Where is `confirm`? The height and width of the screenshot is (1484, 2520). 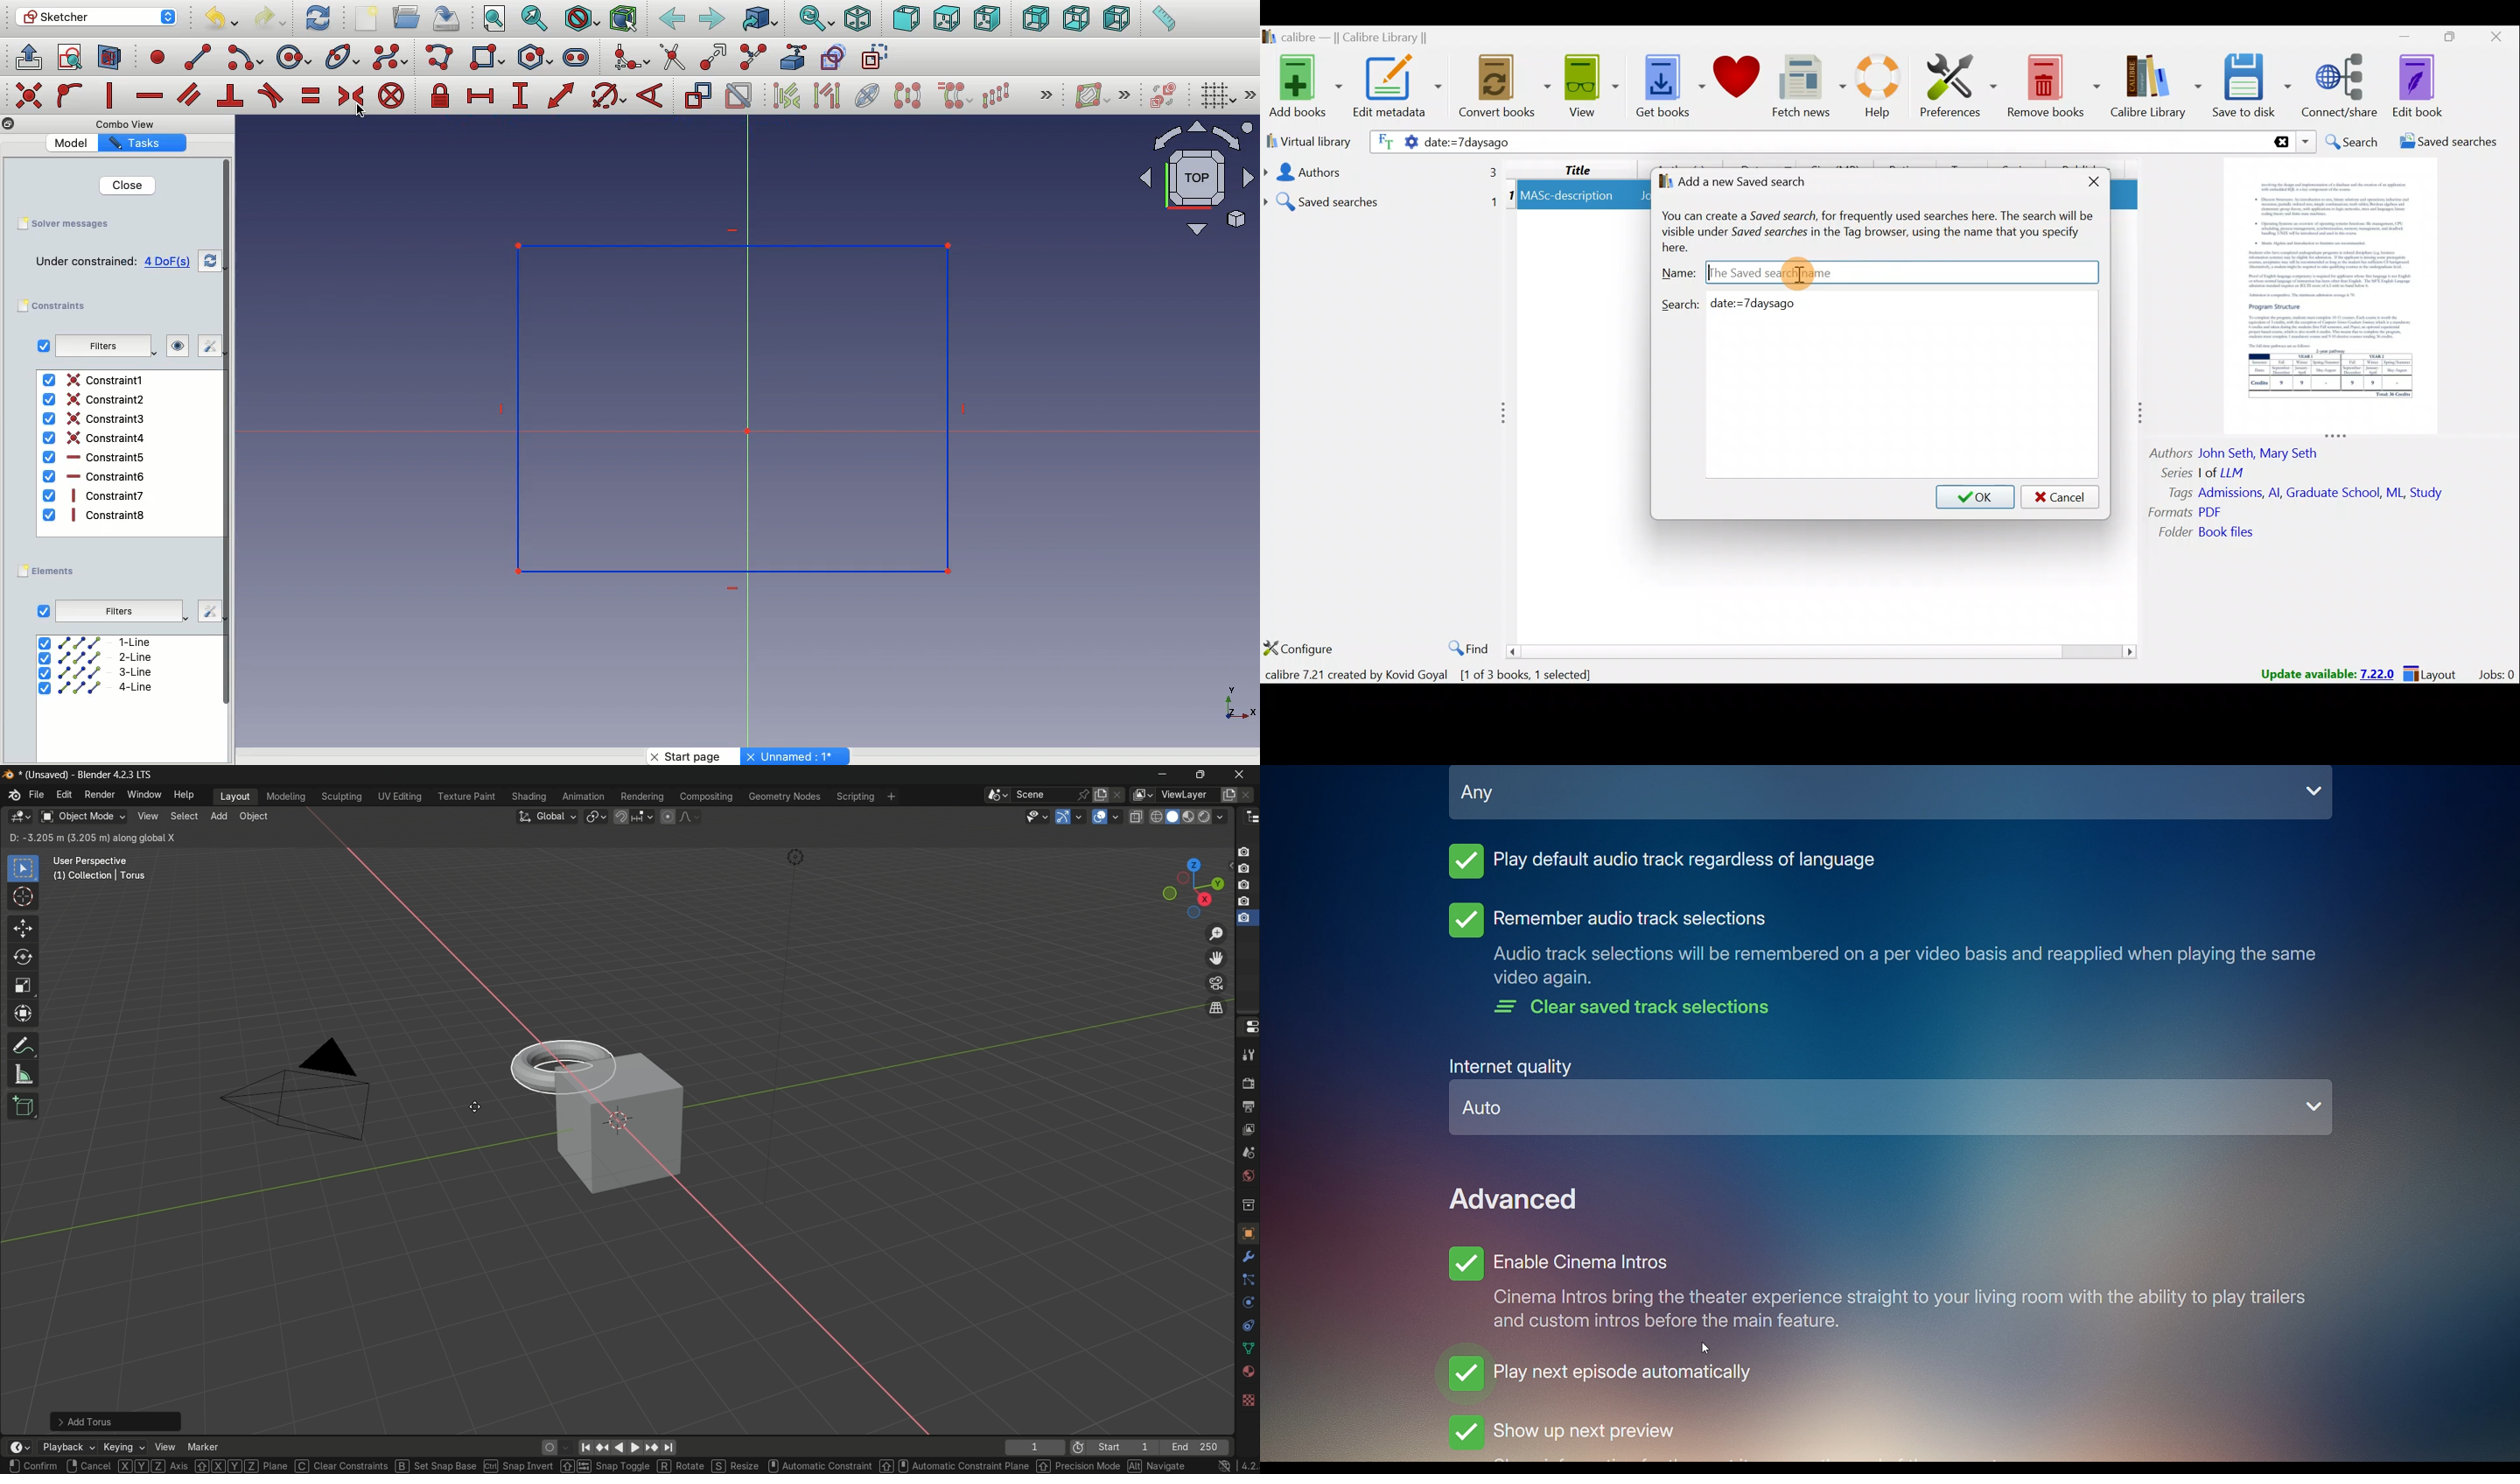
confirm is located at coordinates (34, 1465).